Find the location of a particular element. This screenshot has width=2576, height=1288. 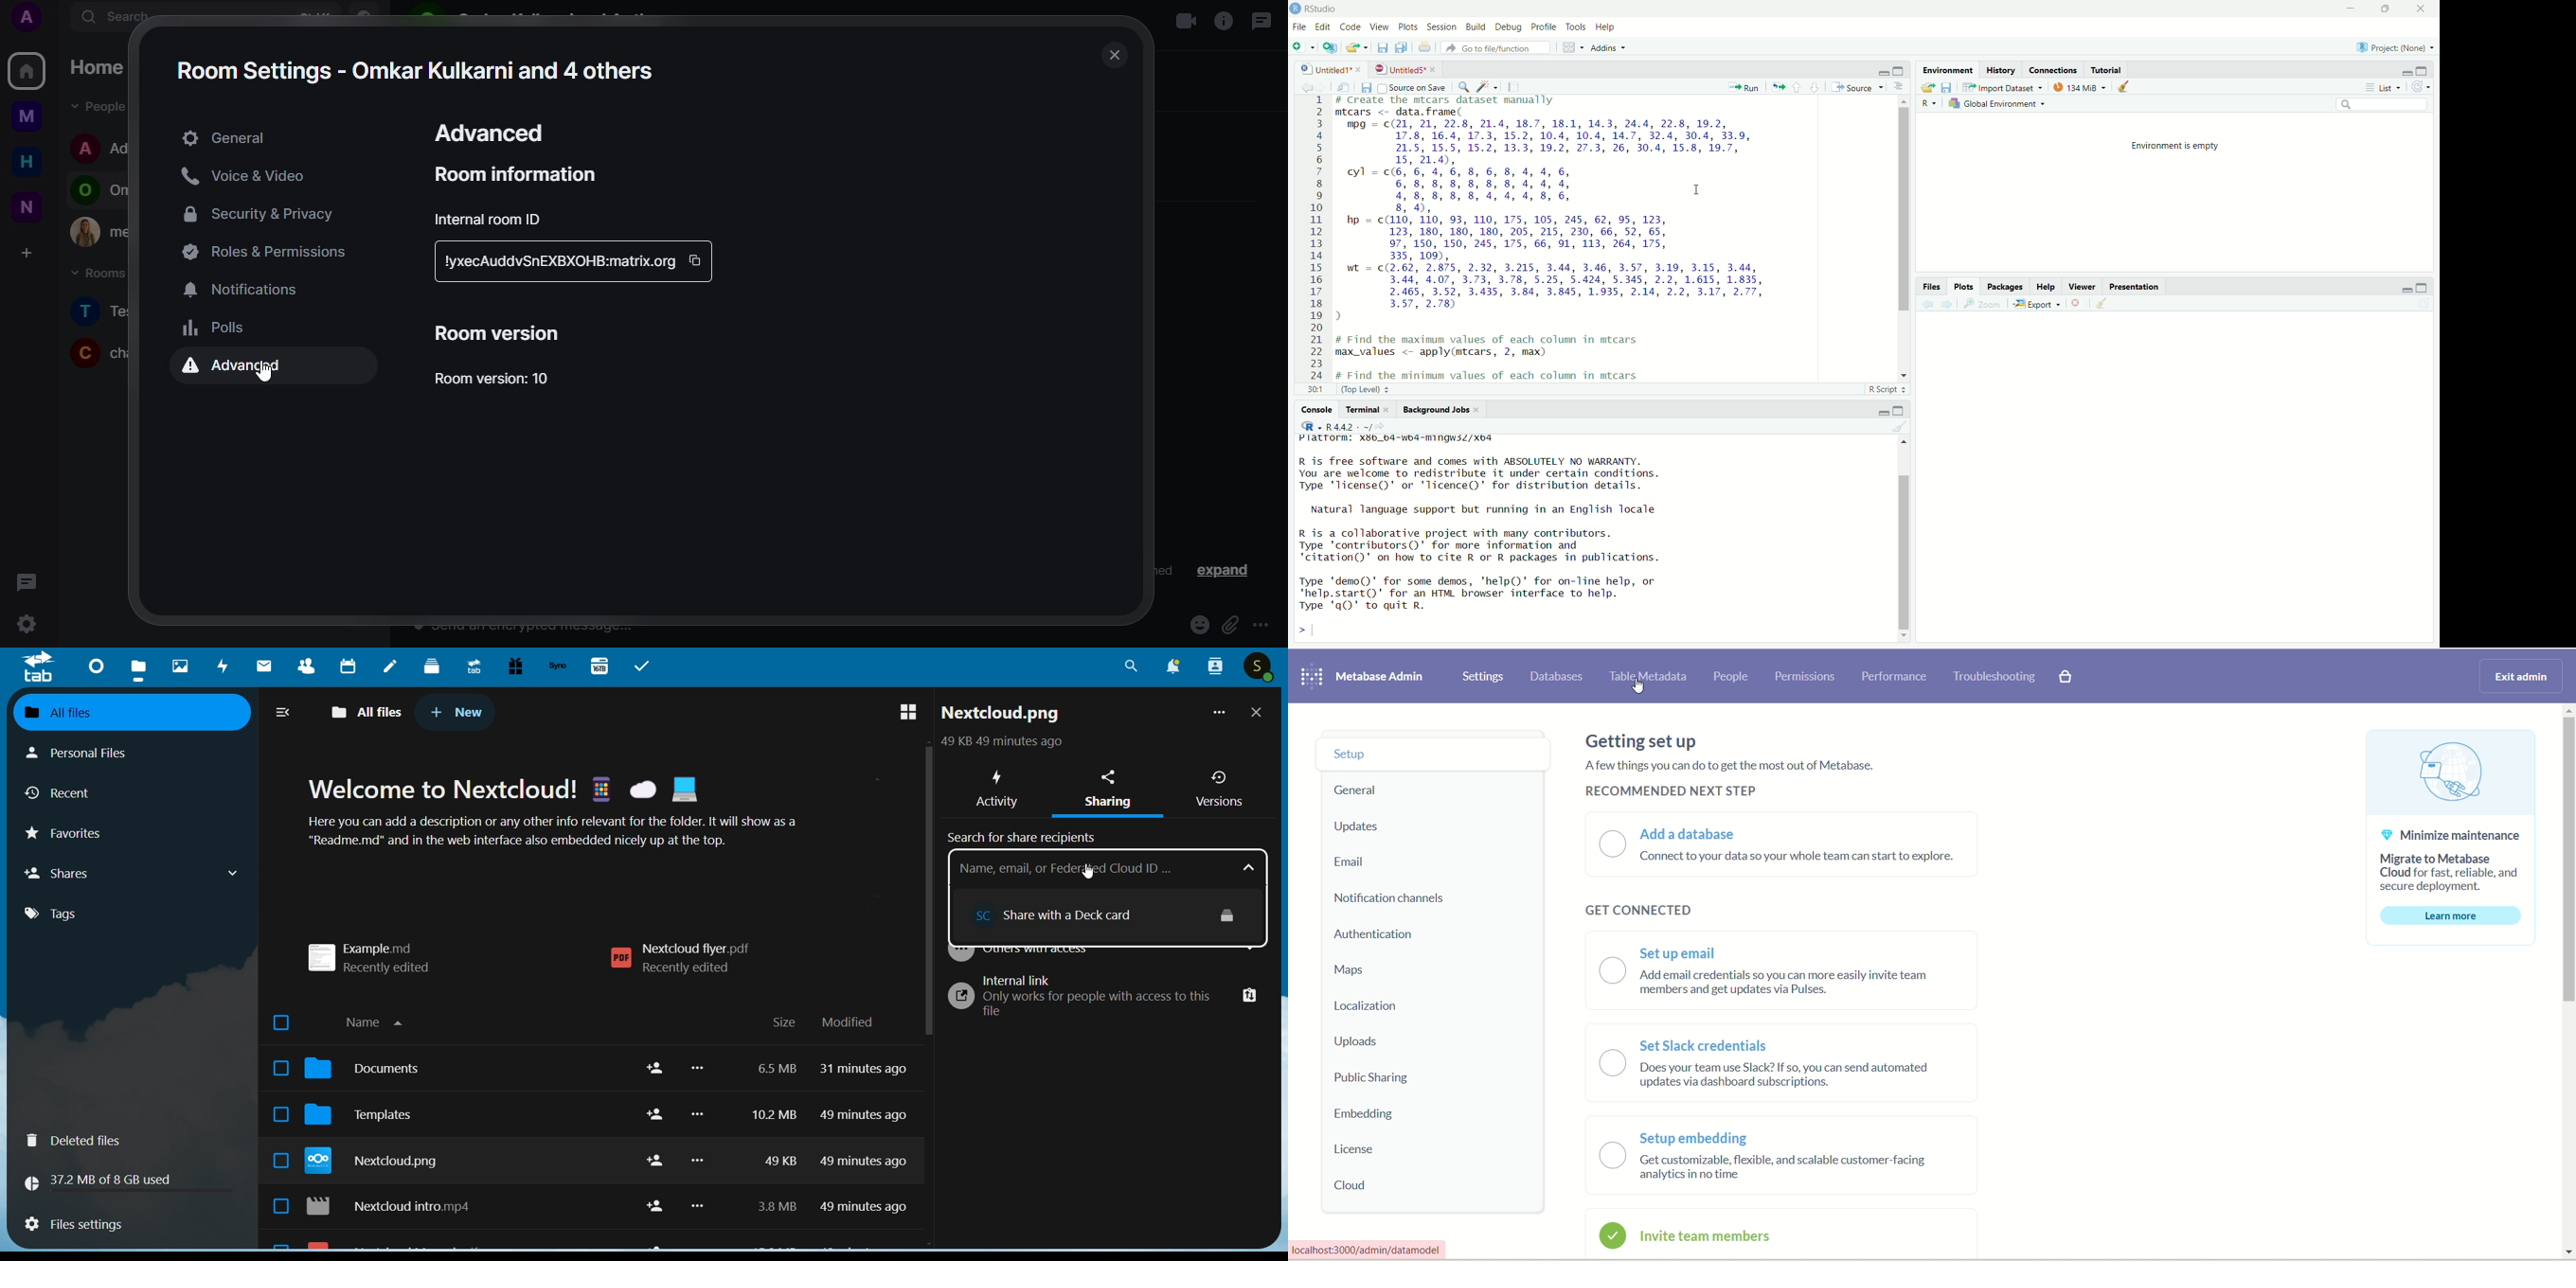

next is located at coordinates (1950, 303).